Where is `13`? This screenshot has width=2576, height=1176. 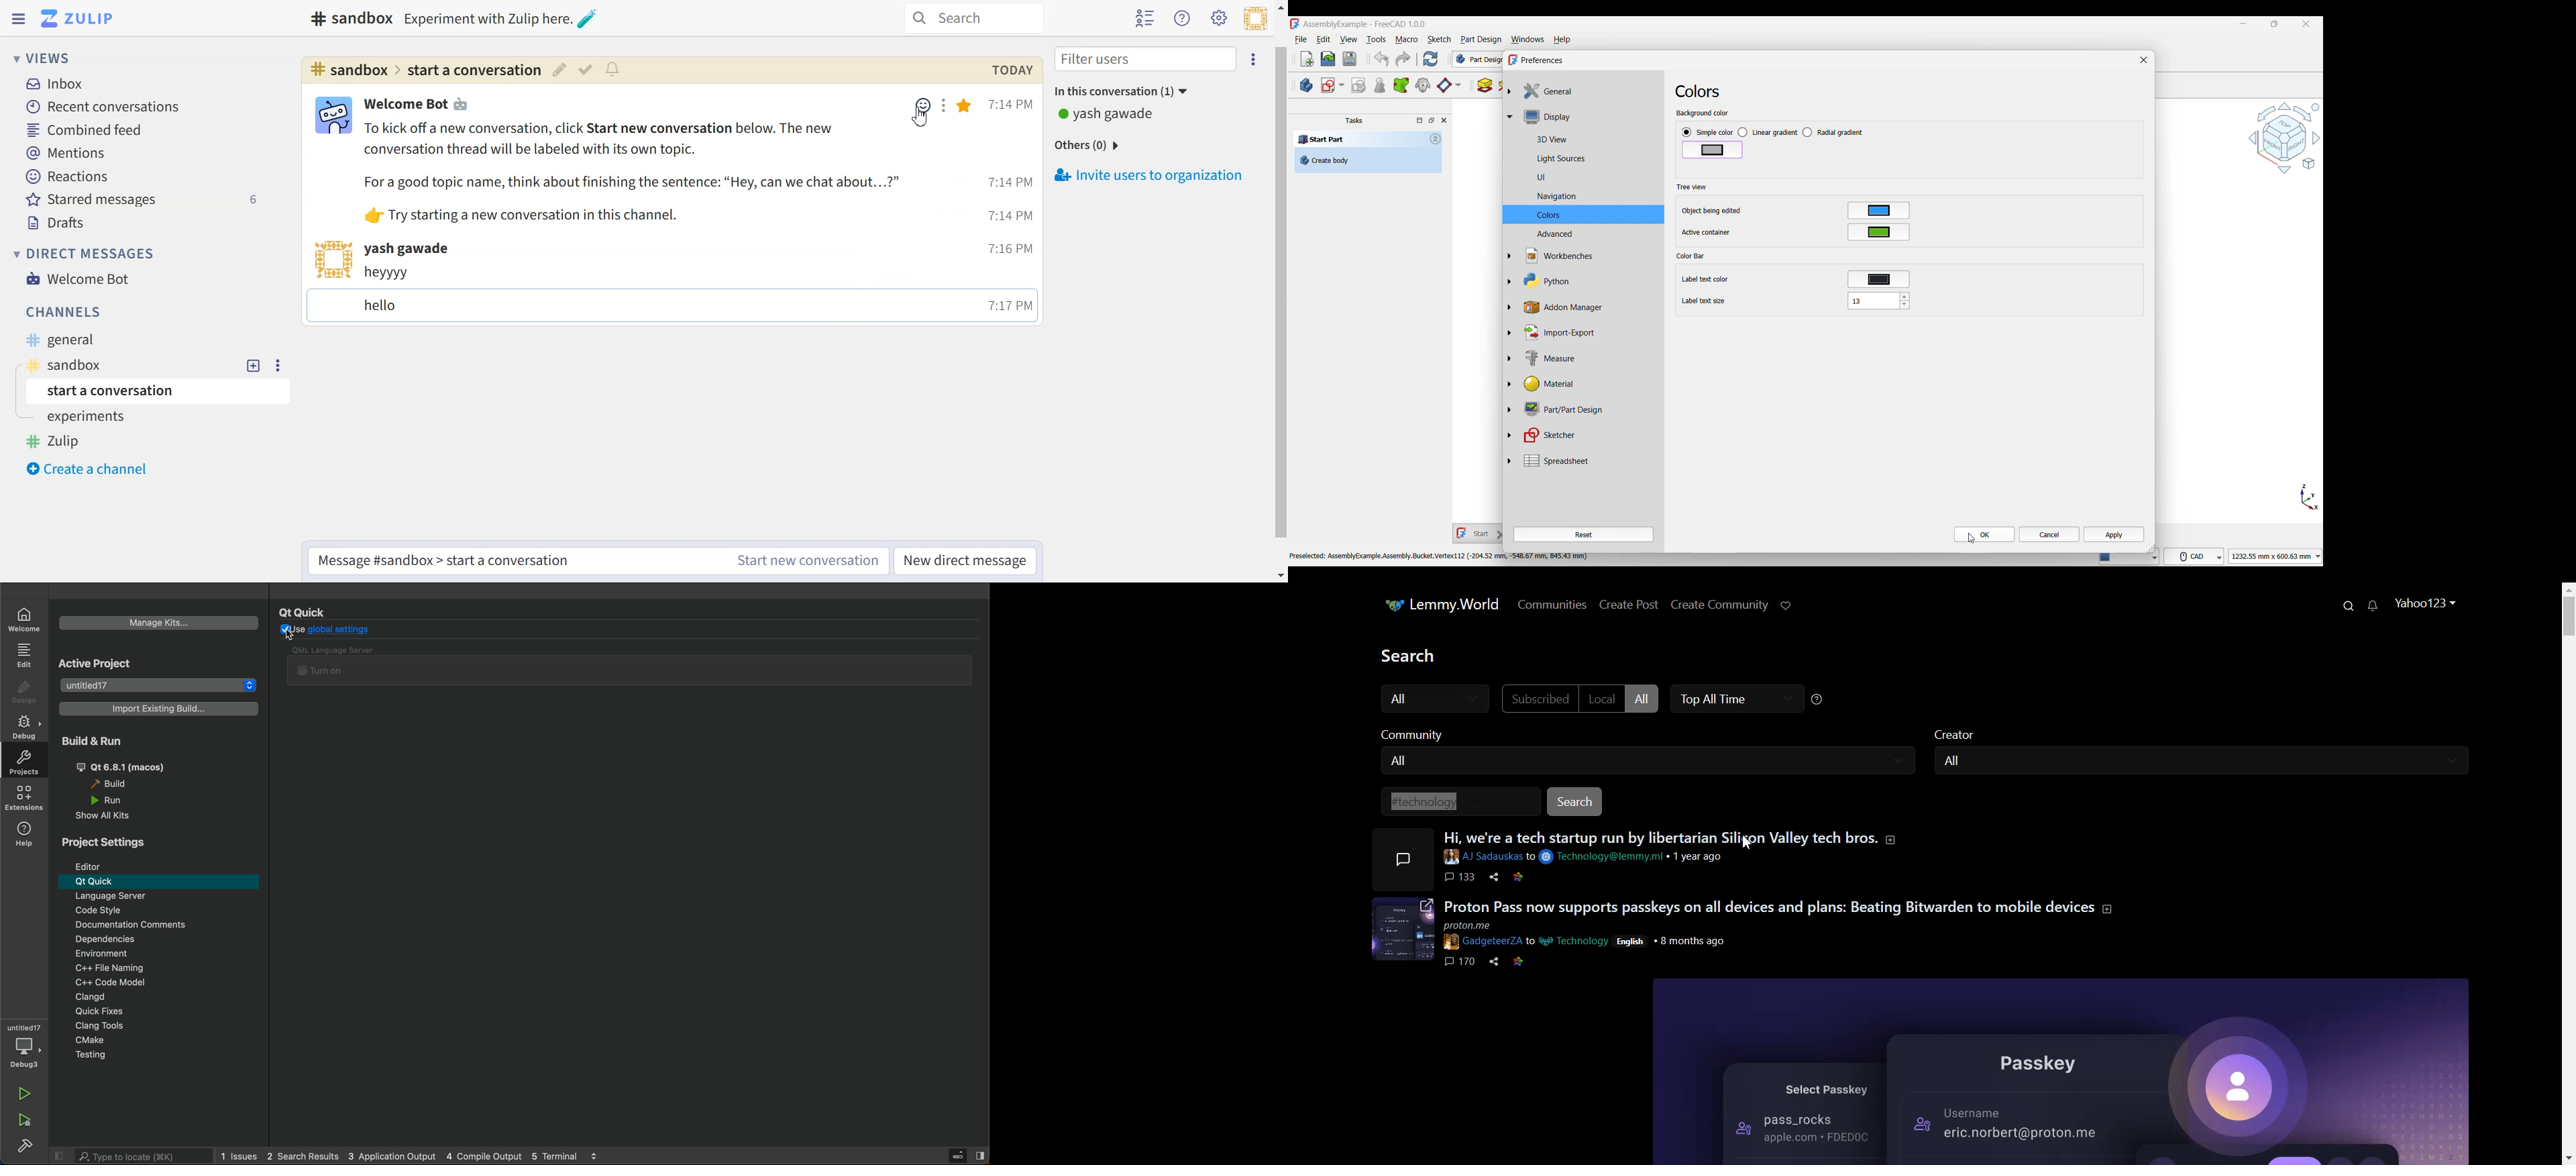
13 is located at coordinates (1878, 300).